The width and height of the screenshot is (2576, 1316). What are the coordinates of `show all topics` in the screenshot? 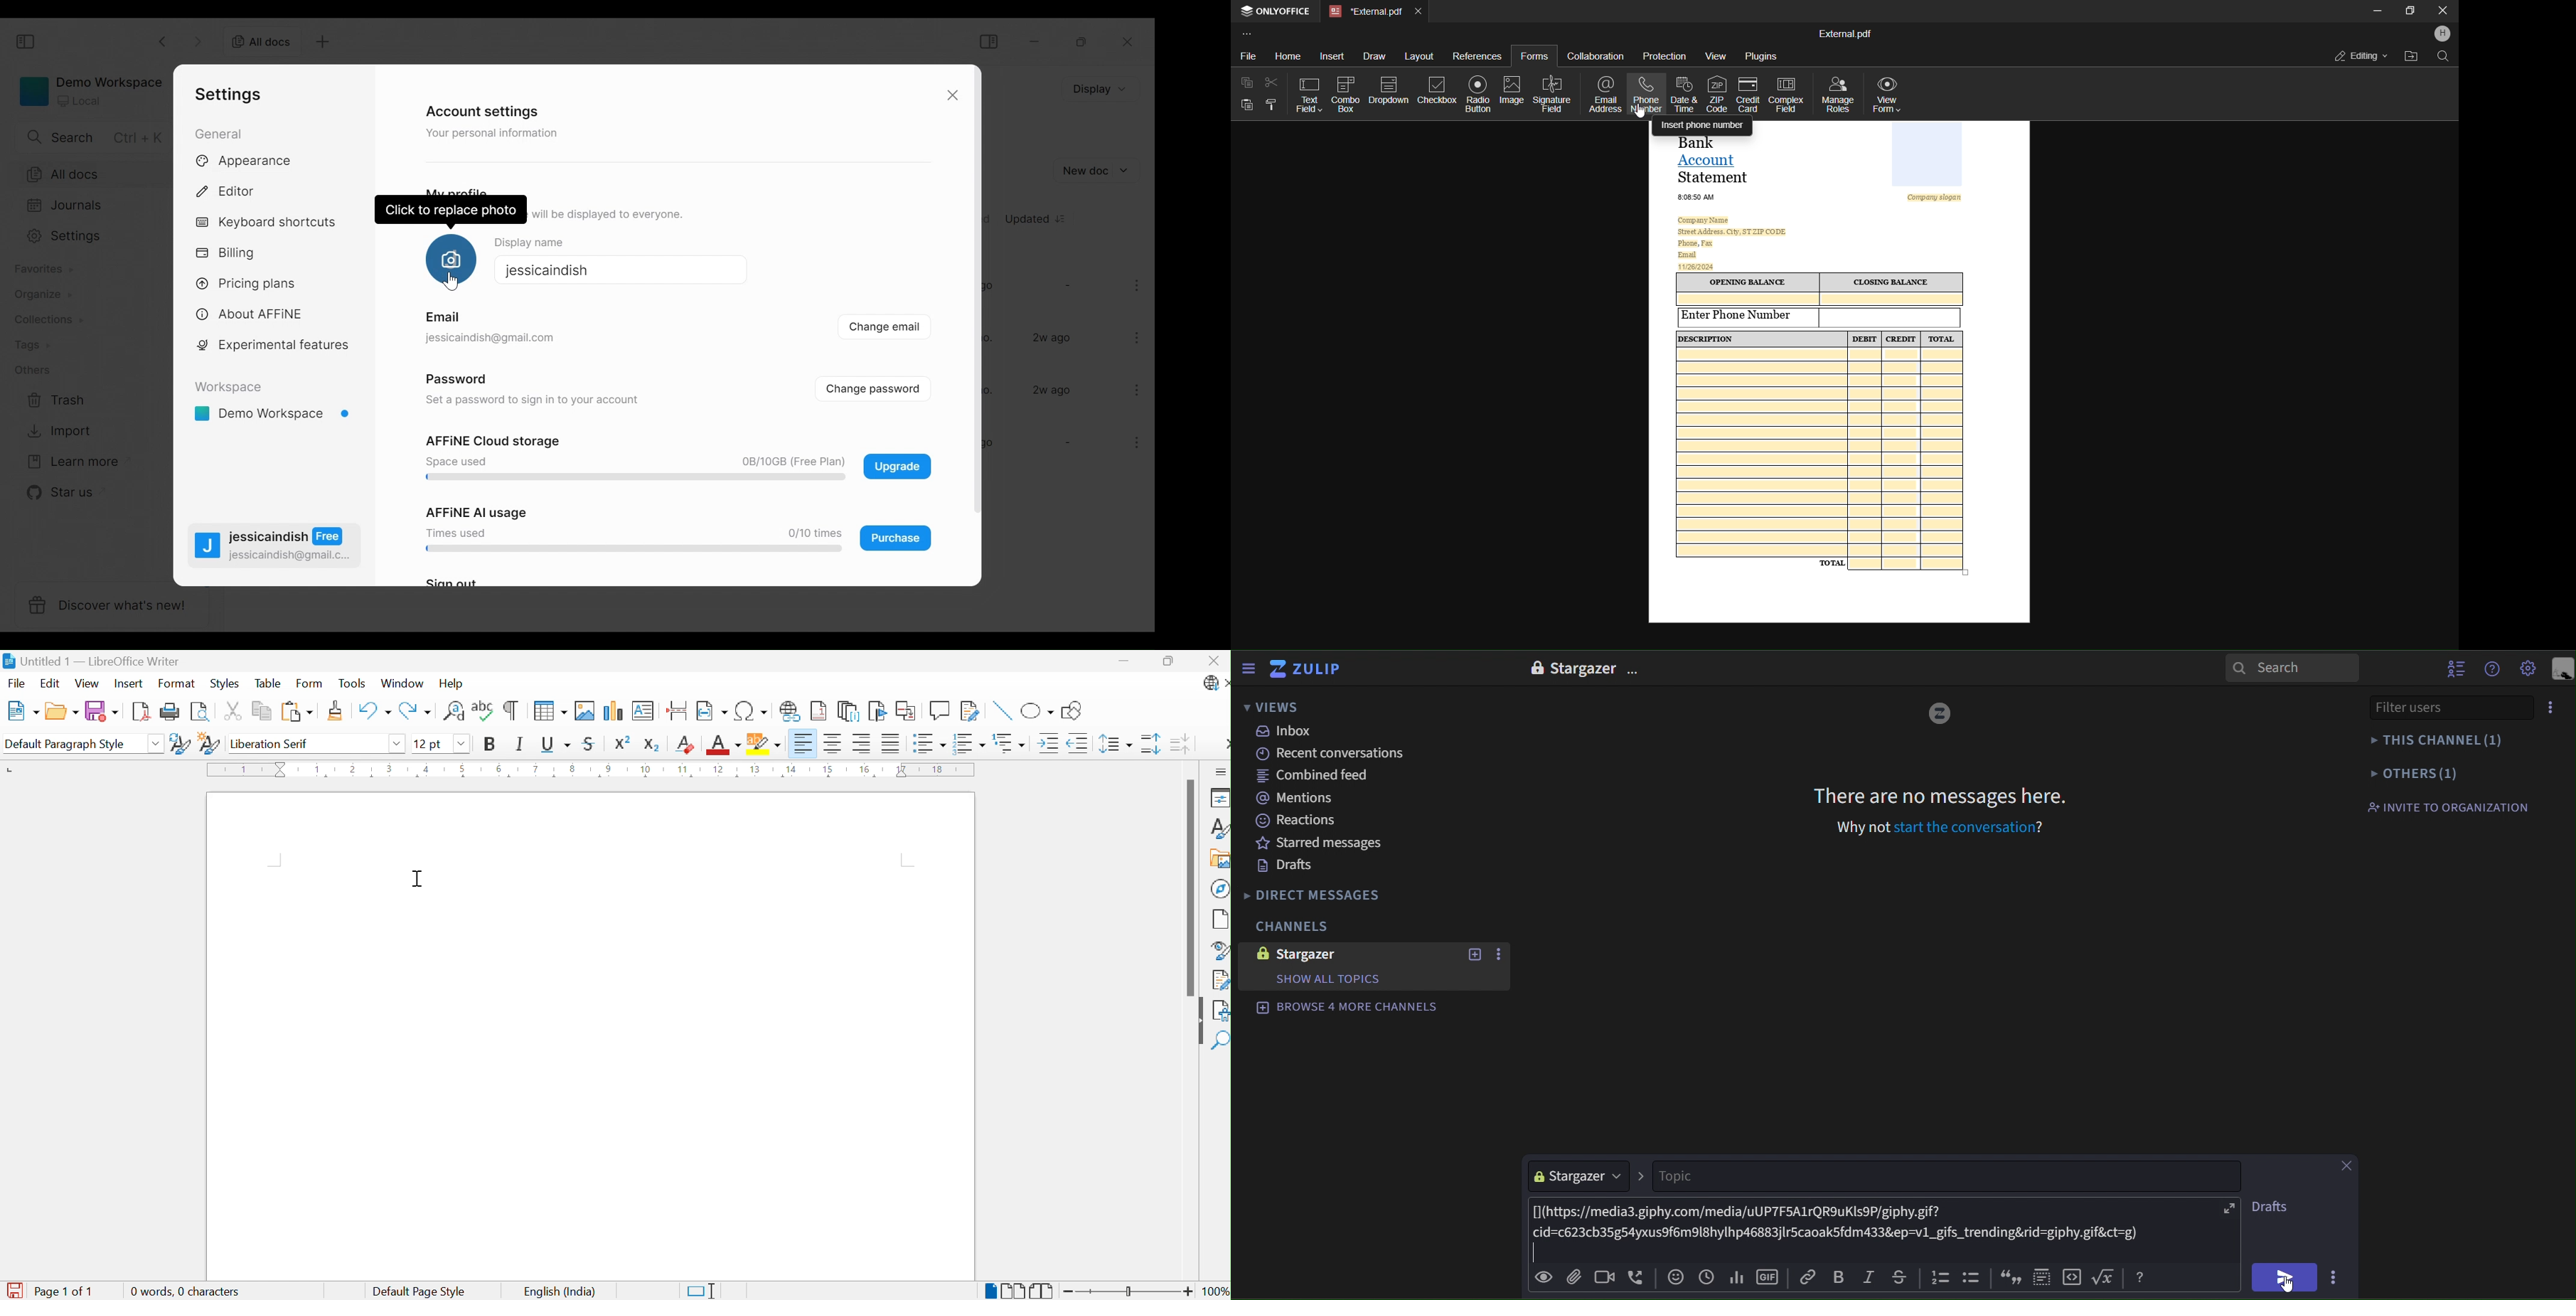 It's located at (1327, 979).